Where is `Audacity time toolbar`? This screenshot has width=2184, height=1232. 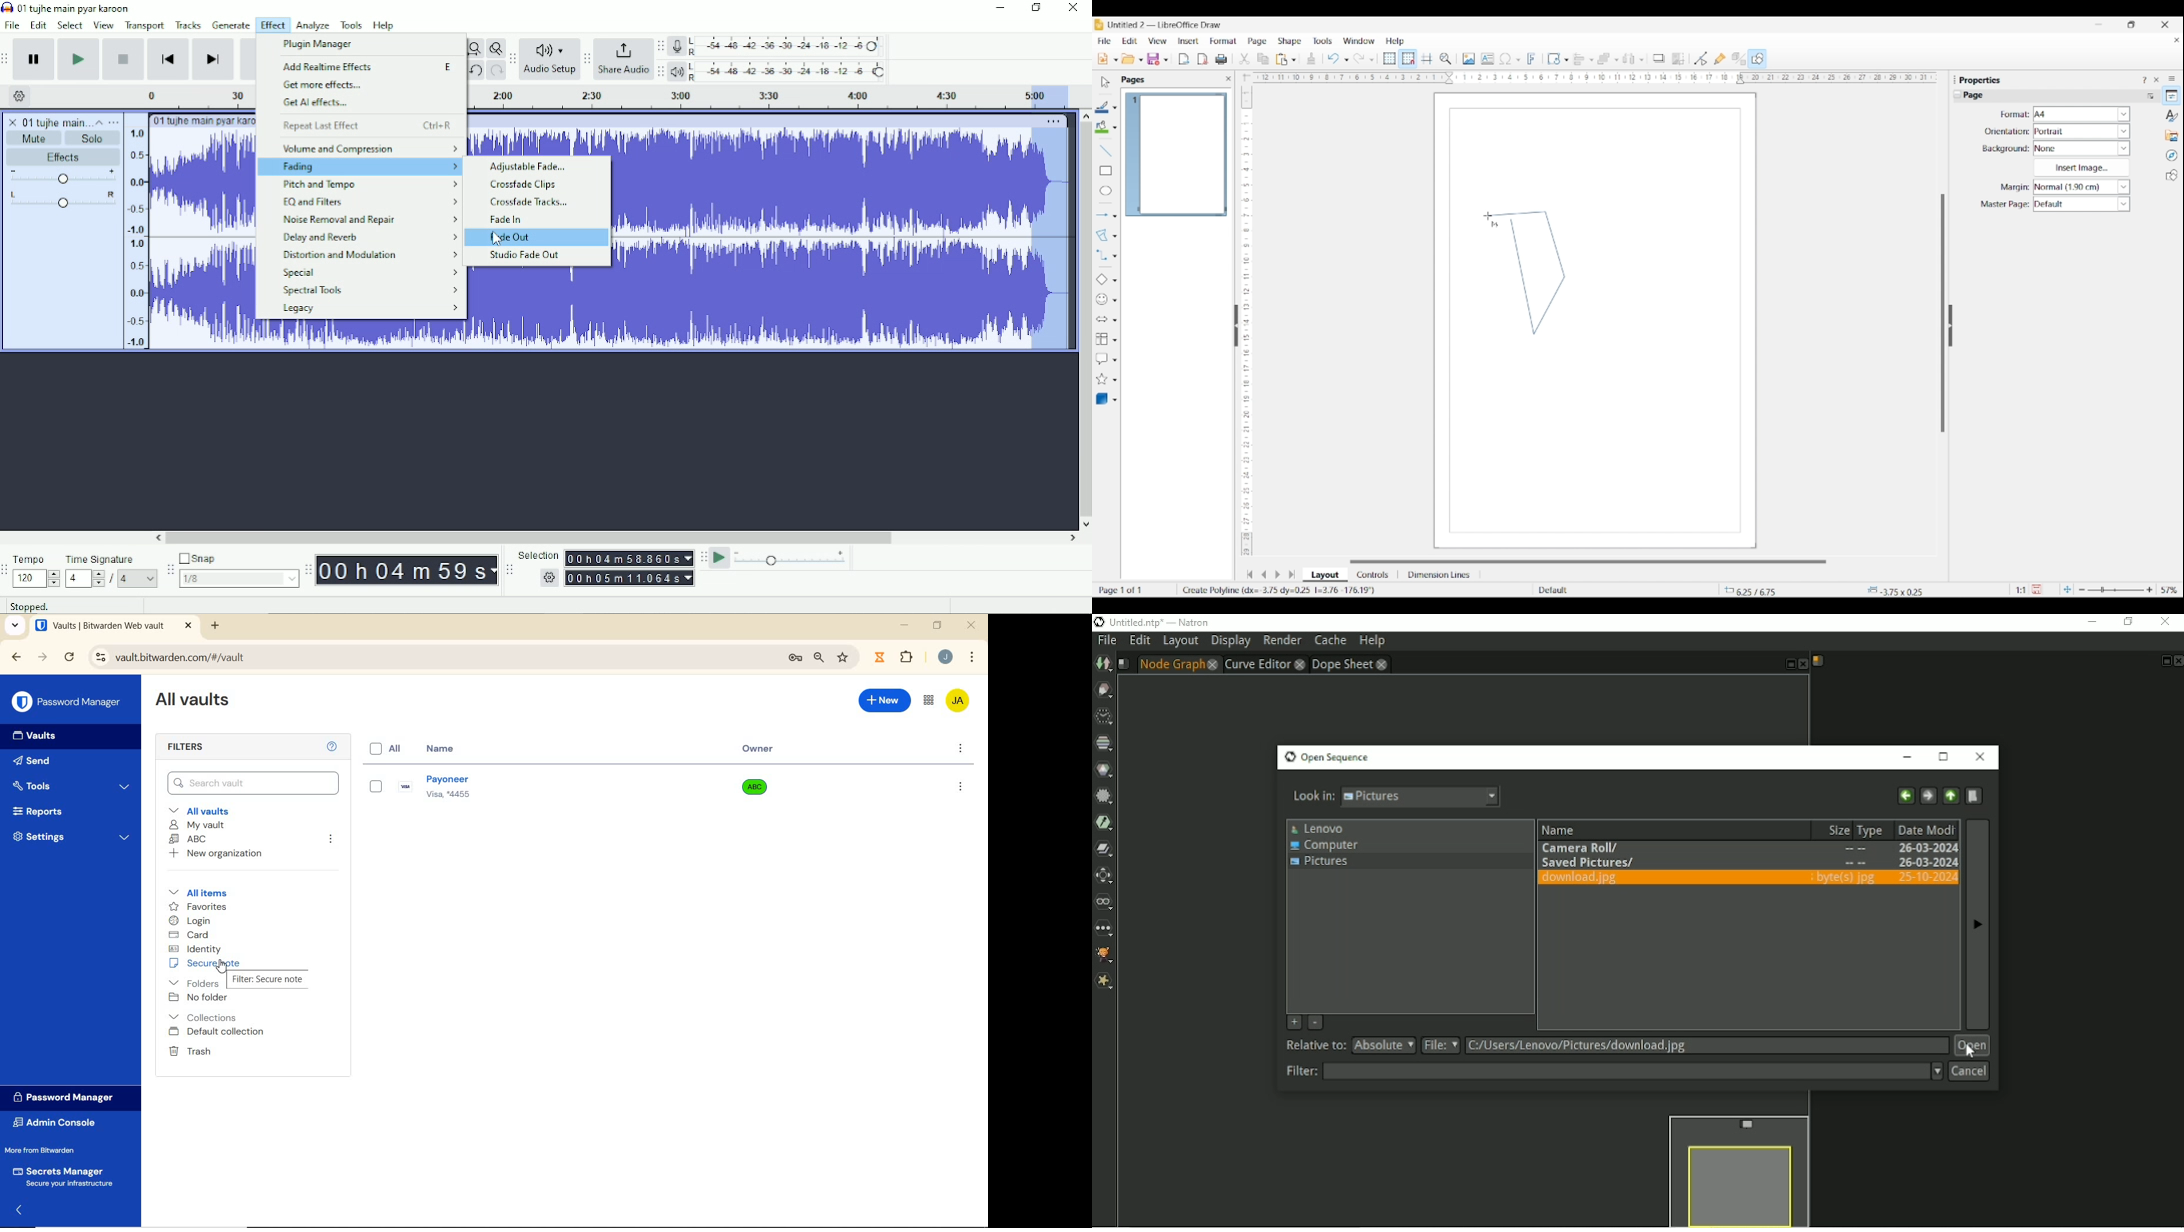
Audacity time toolbar is located at coordinates (309, 570).